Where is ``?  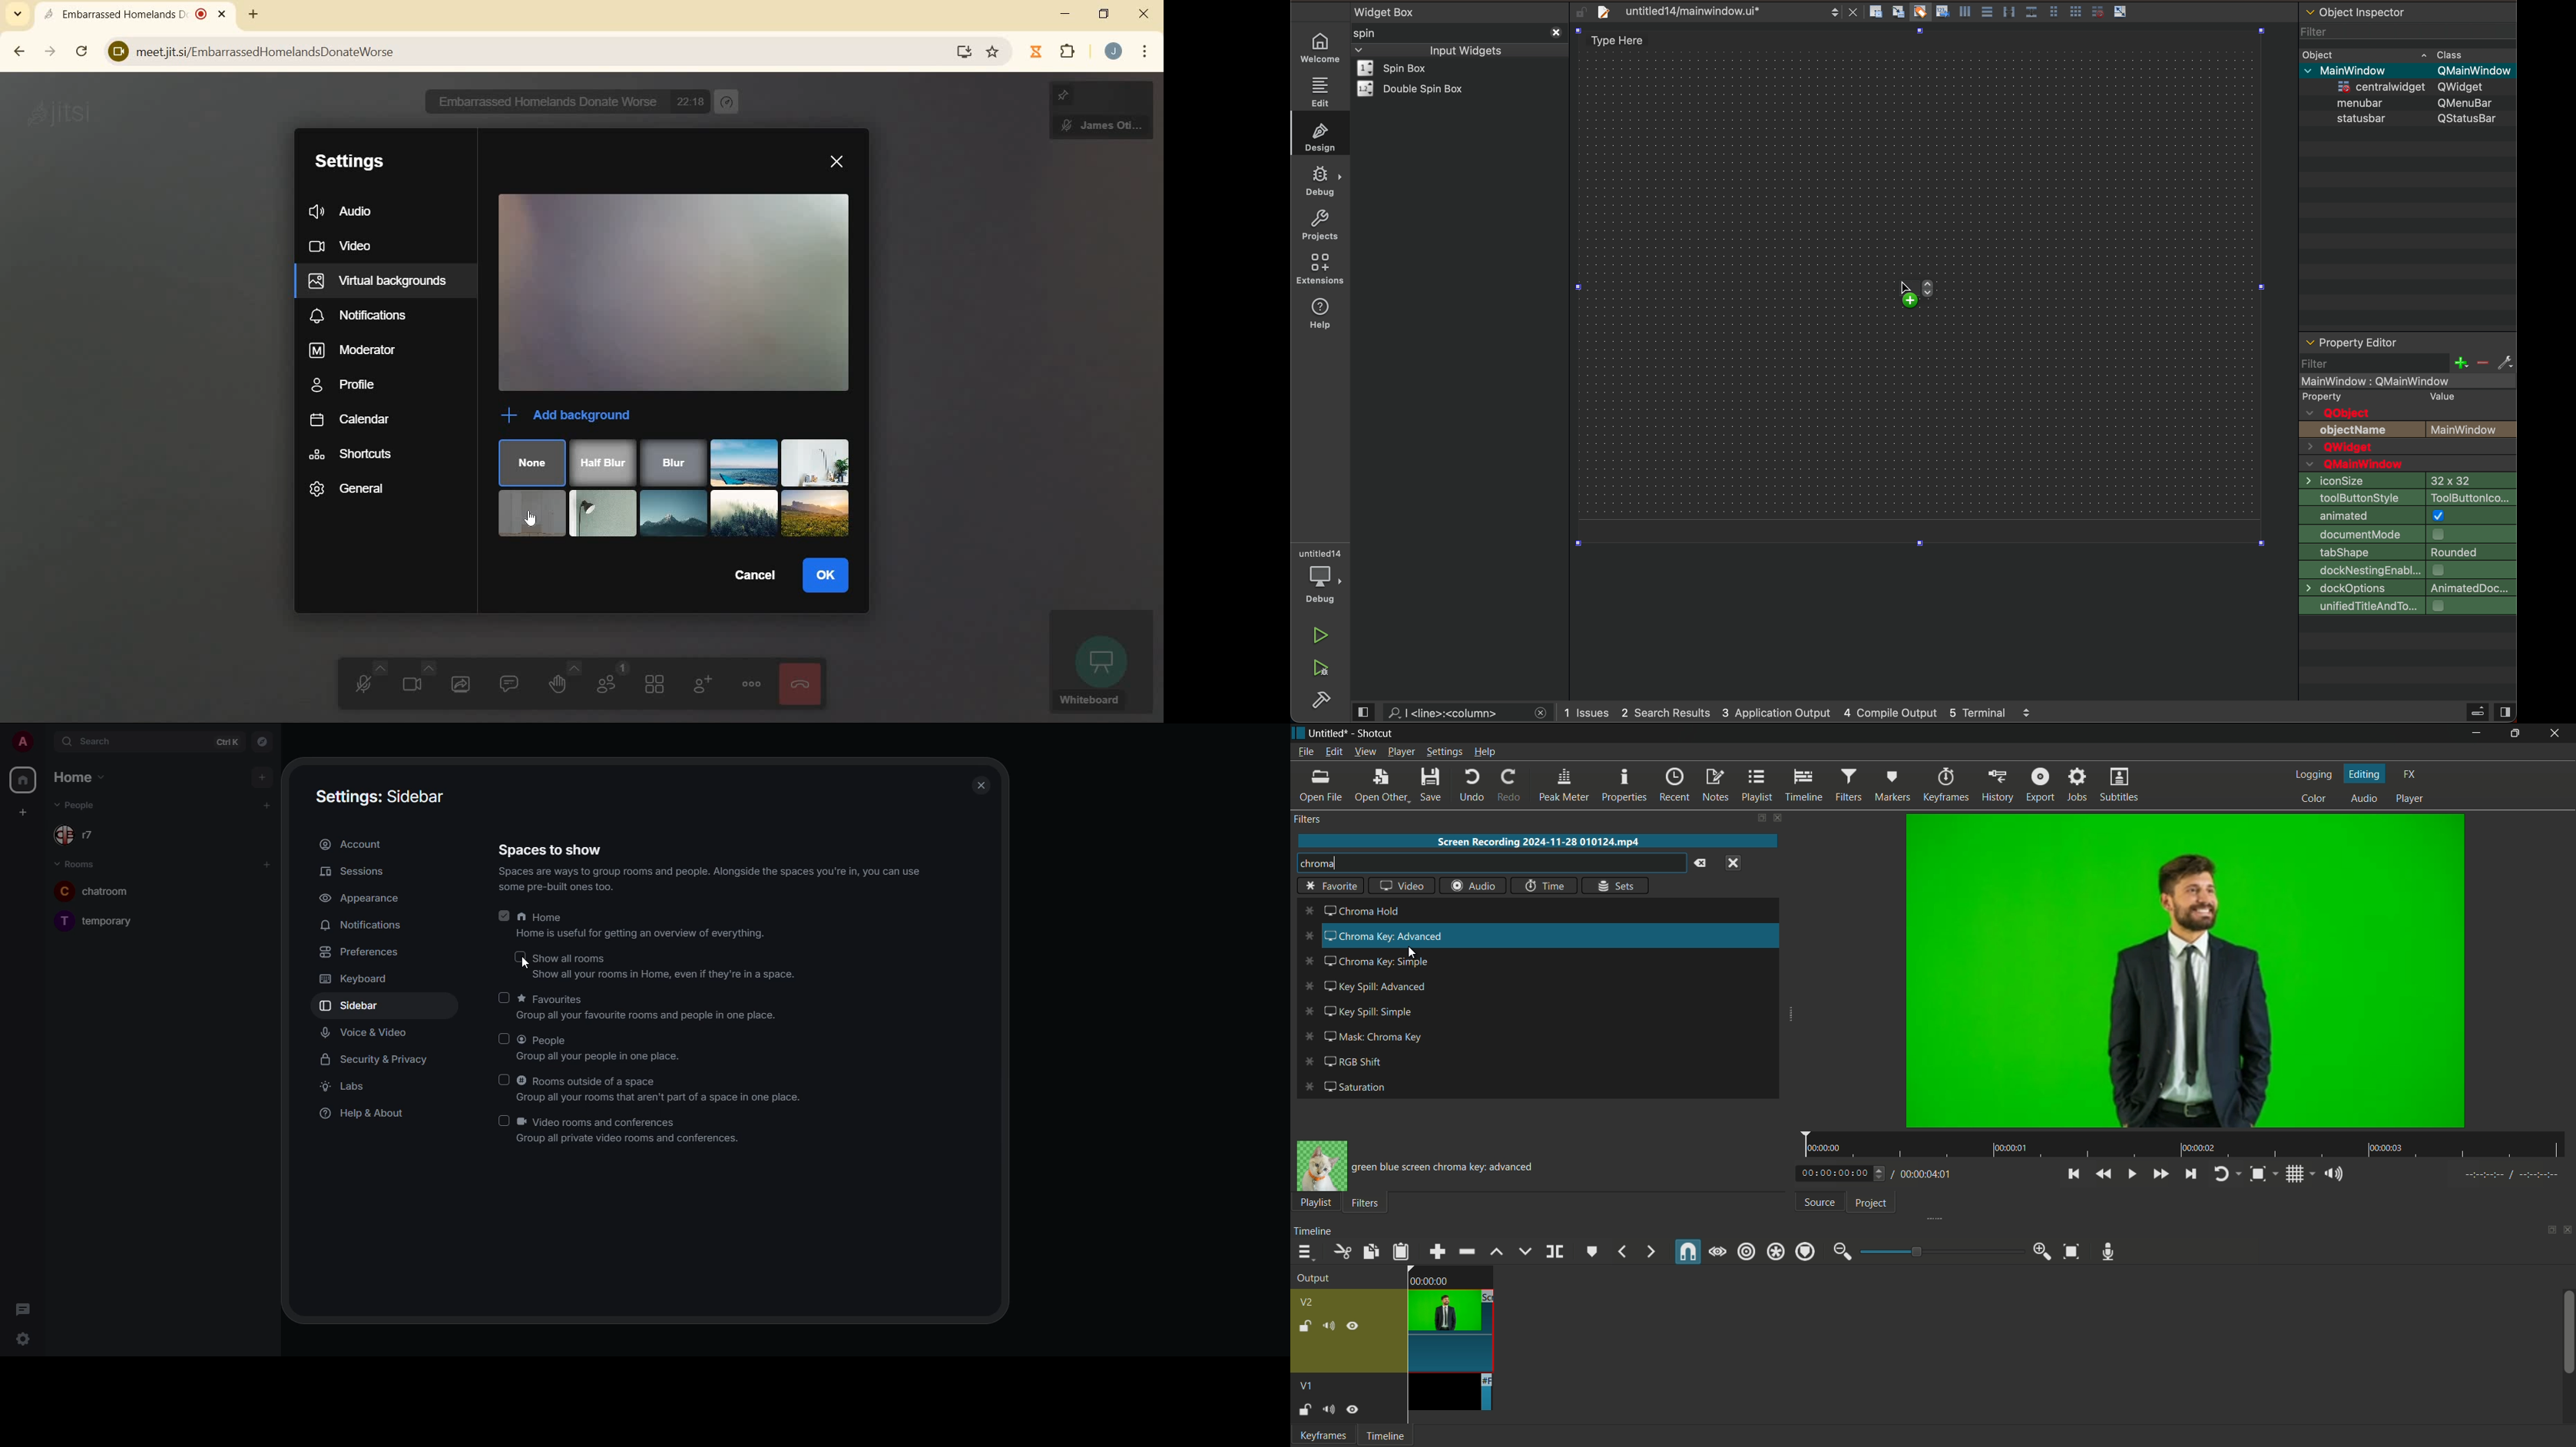  is located at coordinates (2365, 101).